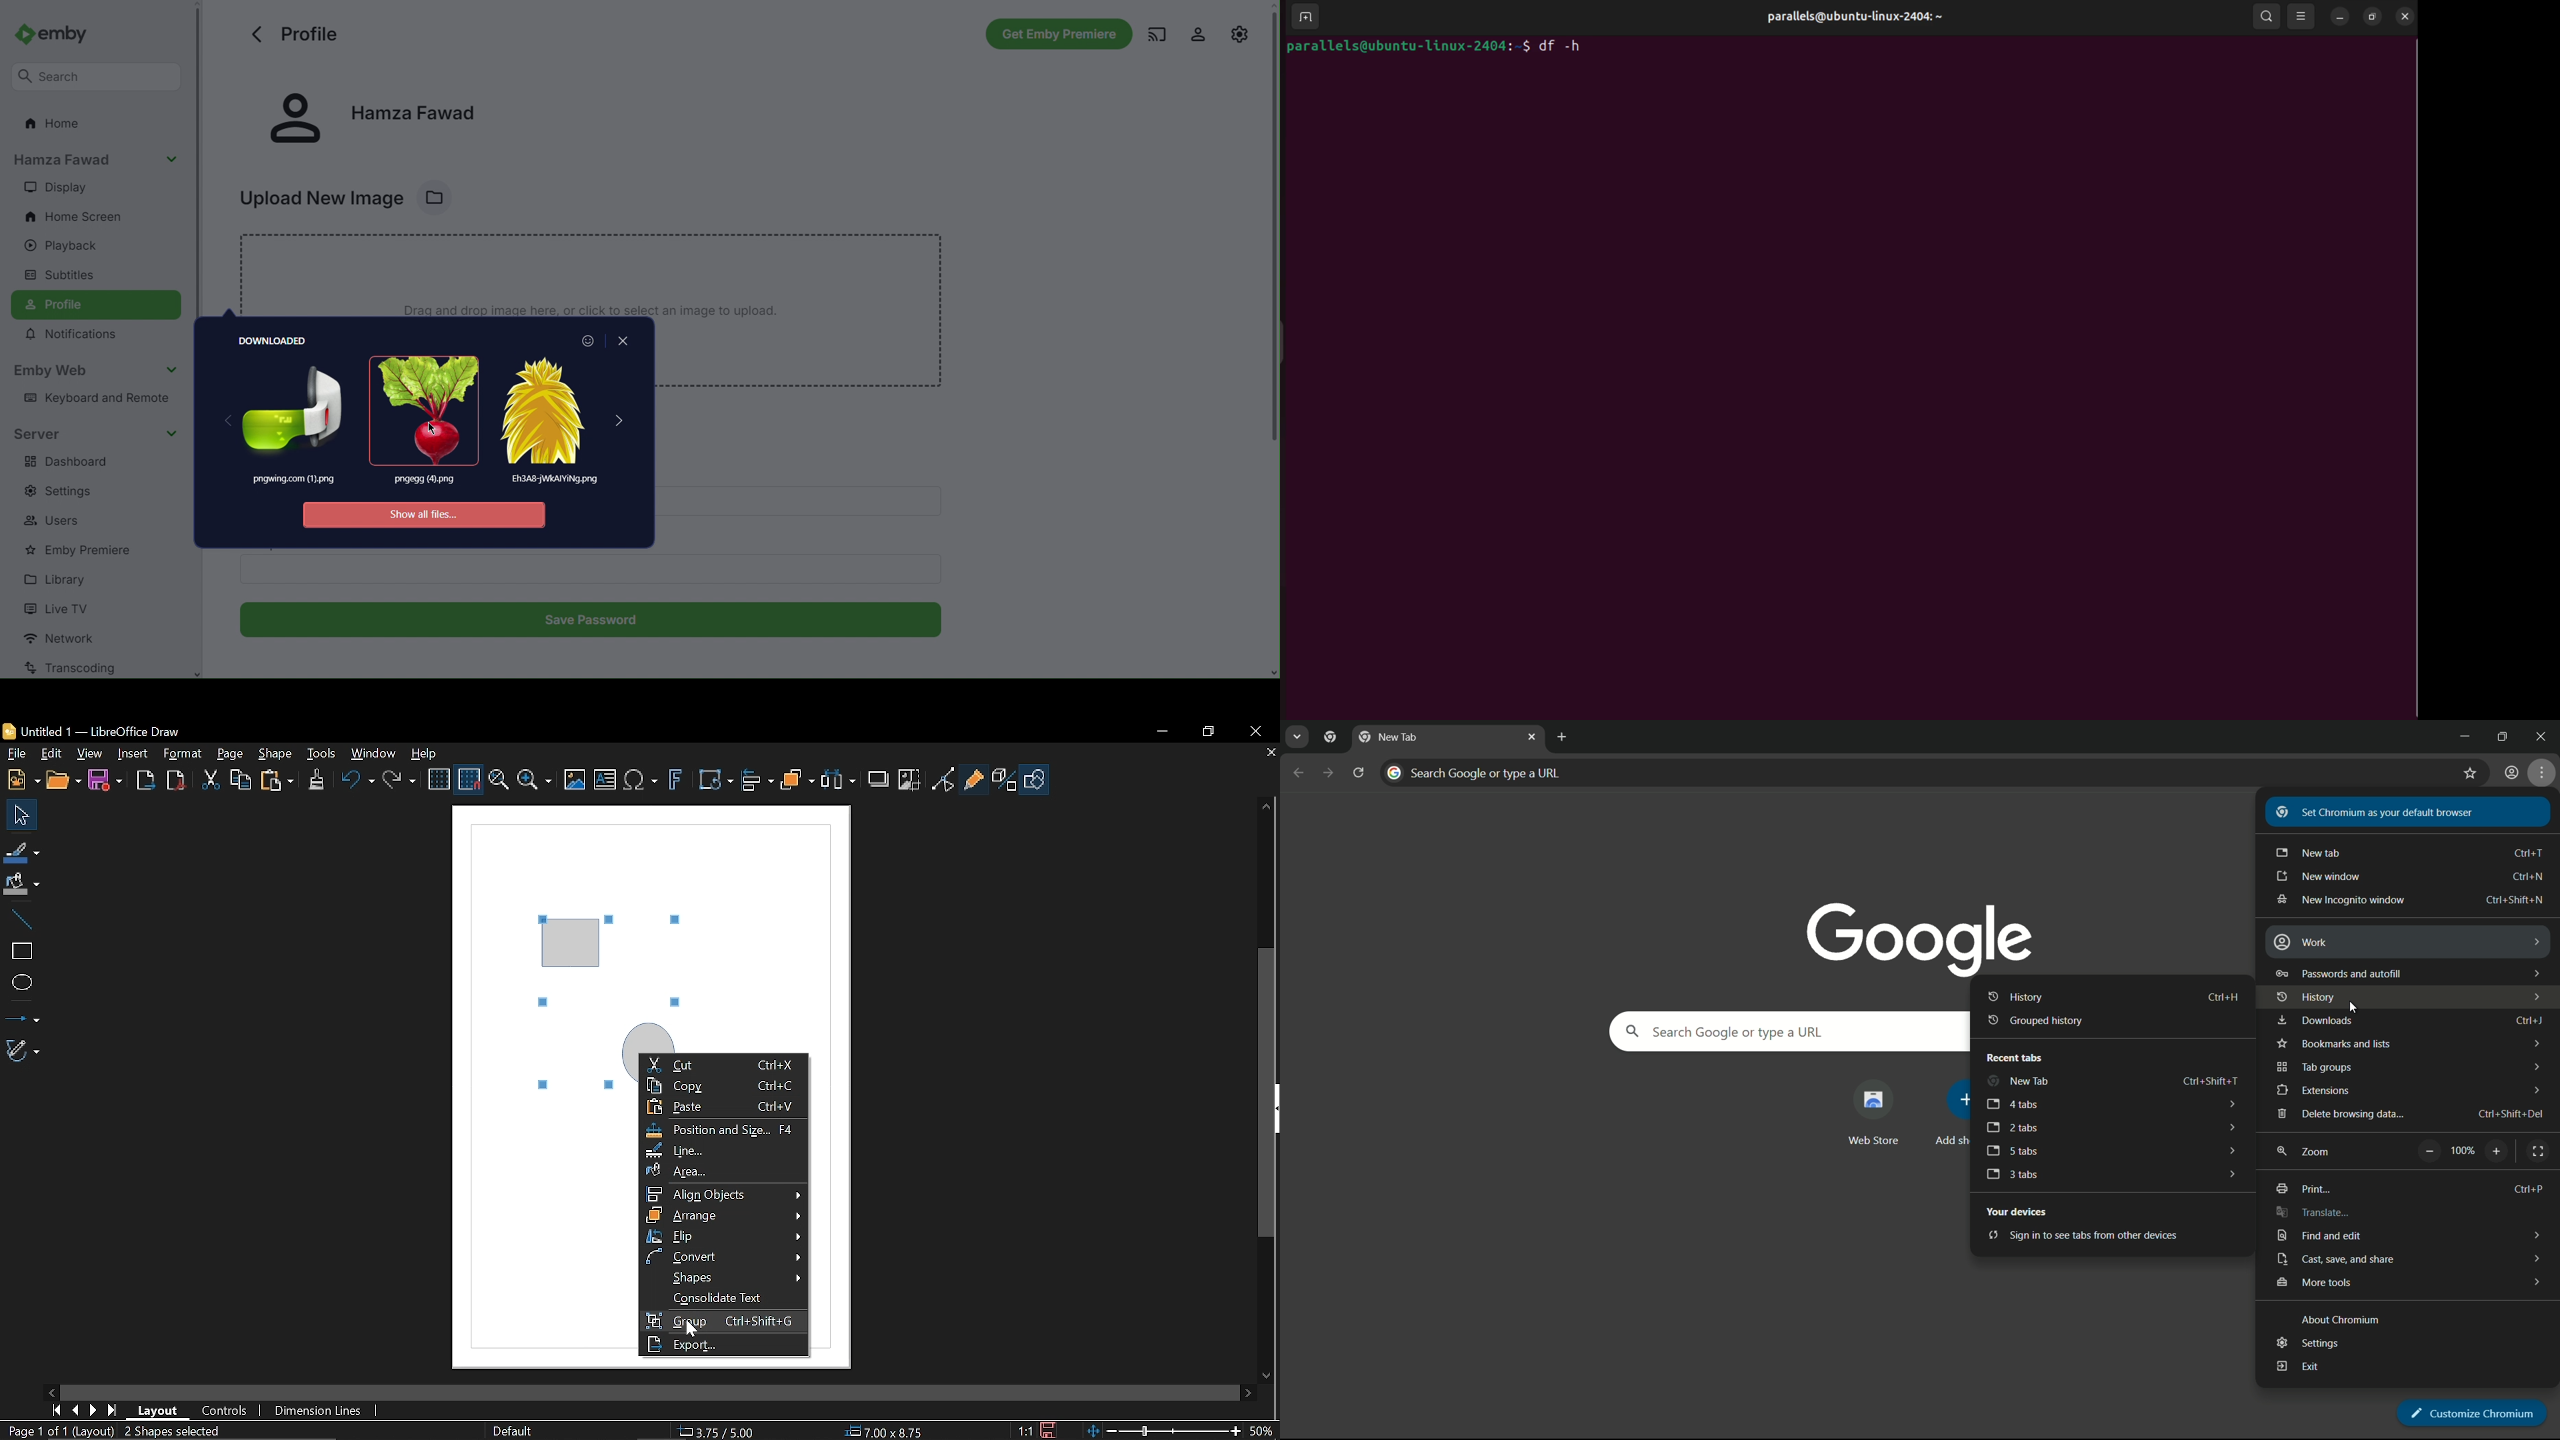  What do you see at coordinates (2301, 1191) in the screenshot?
I see `print` at bounding box center [2301, 1191].